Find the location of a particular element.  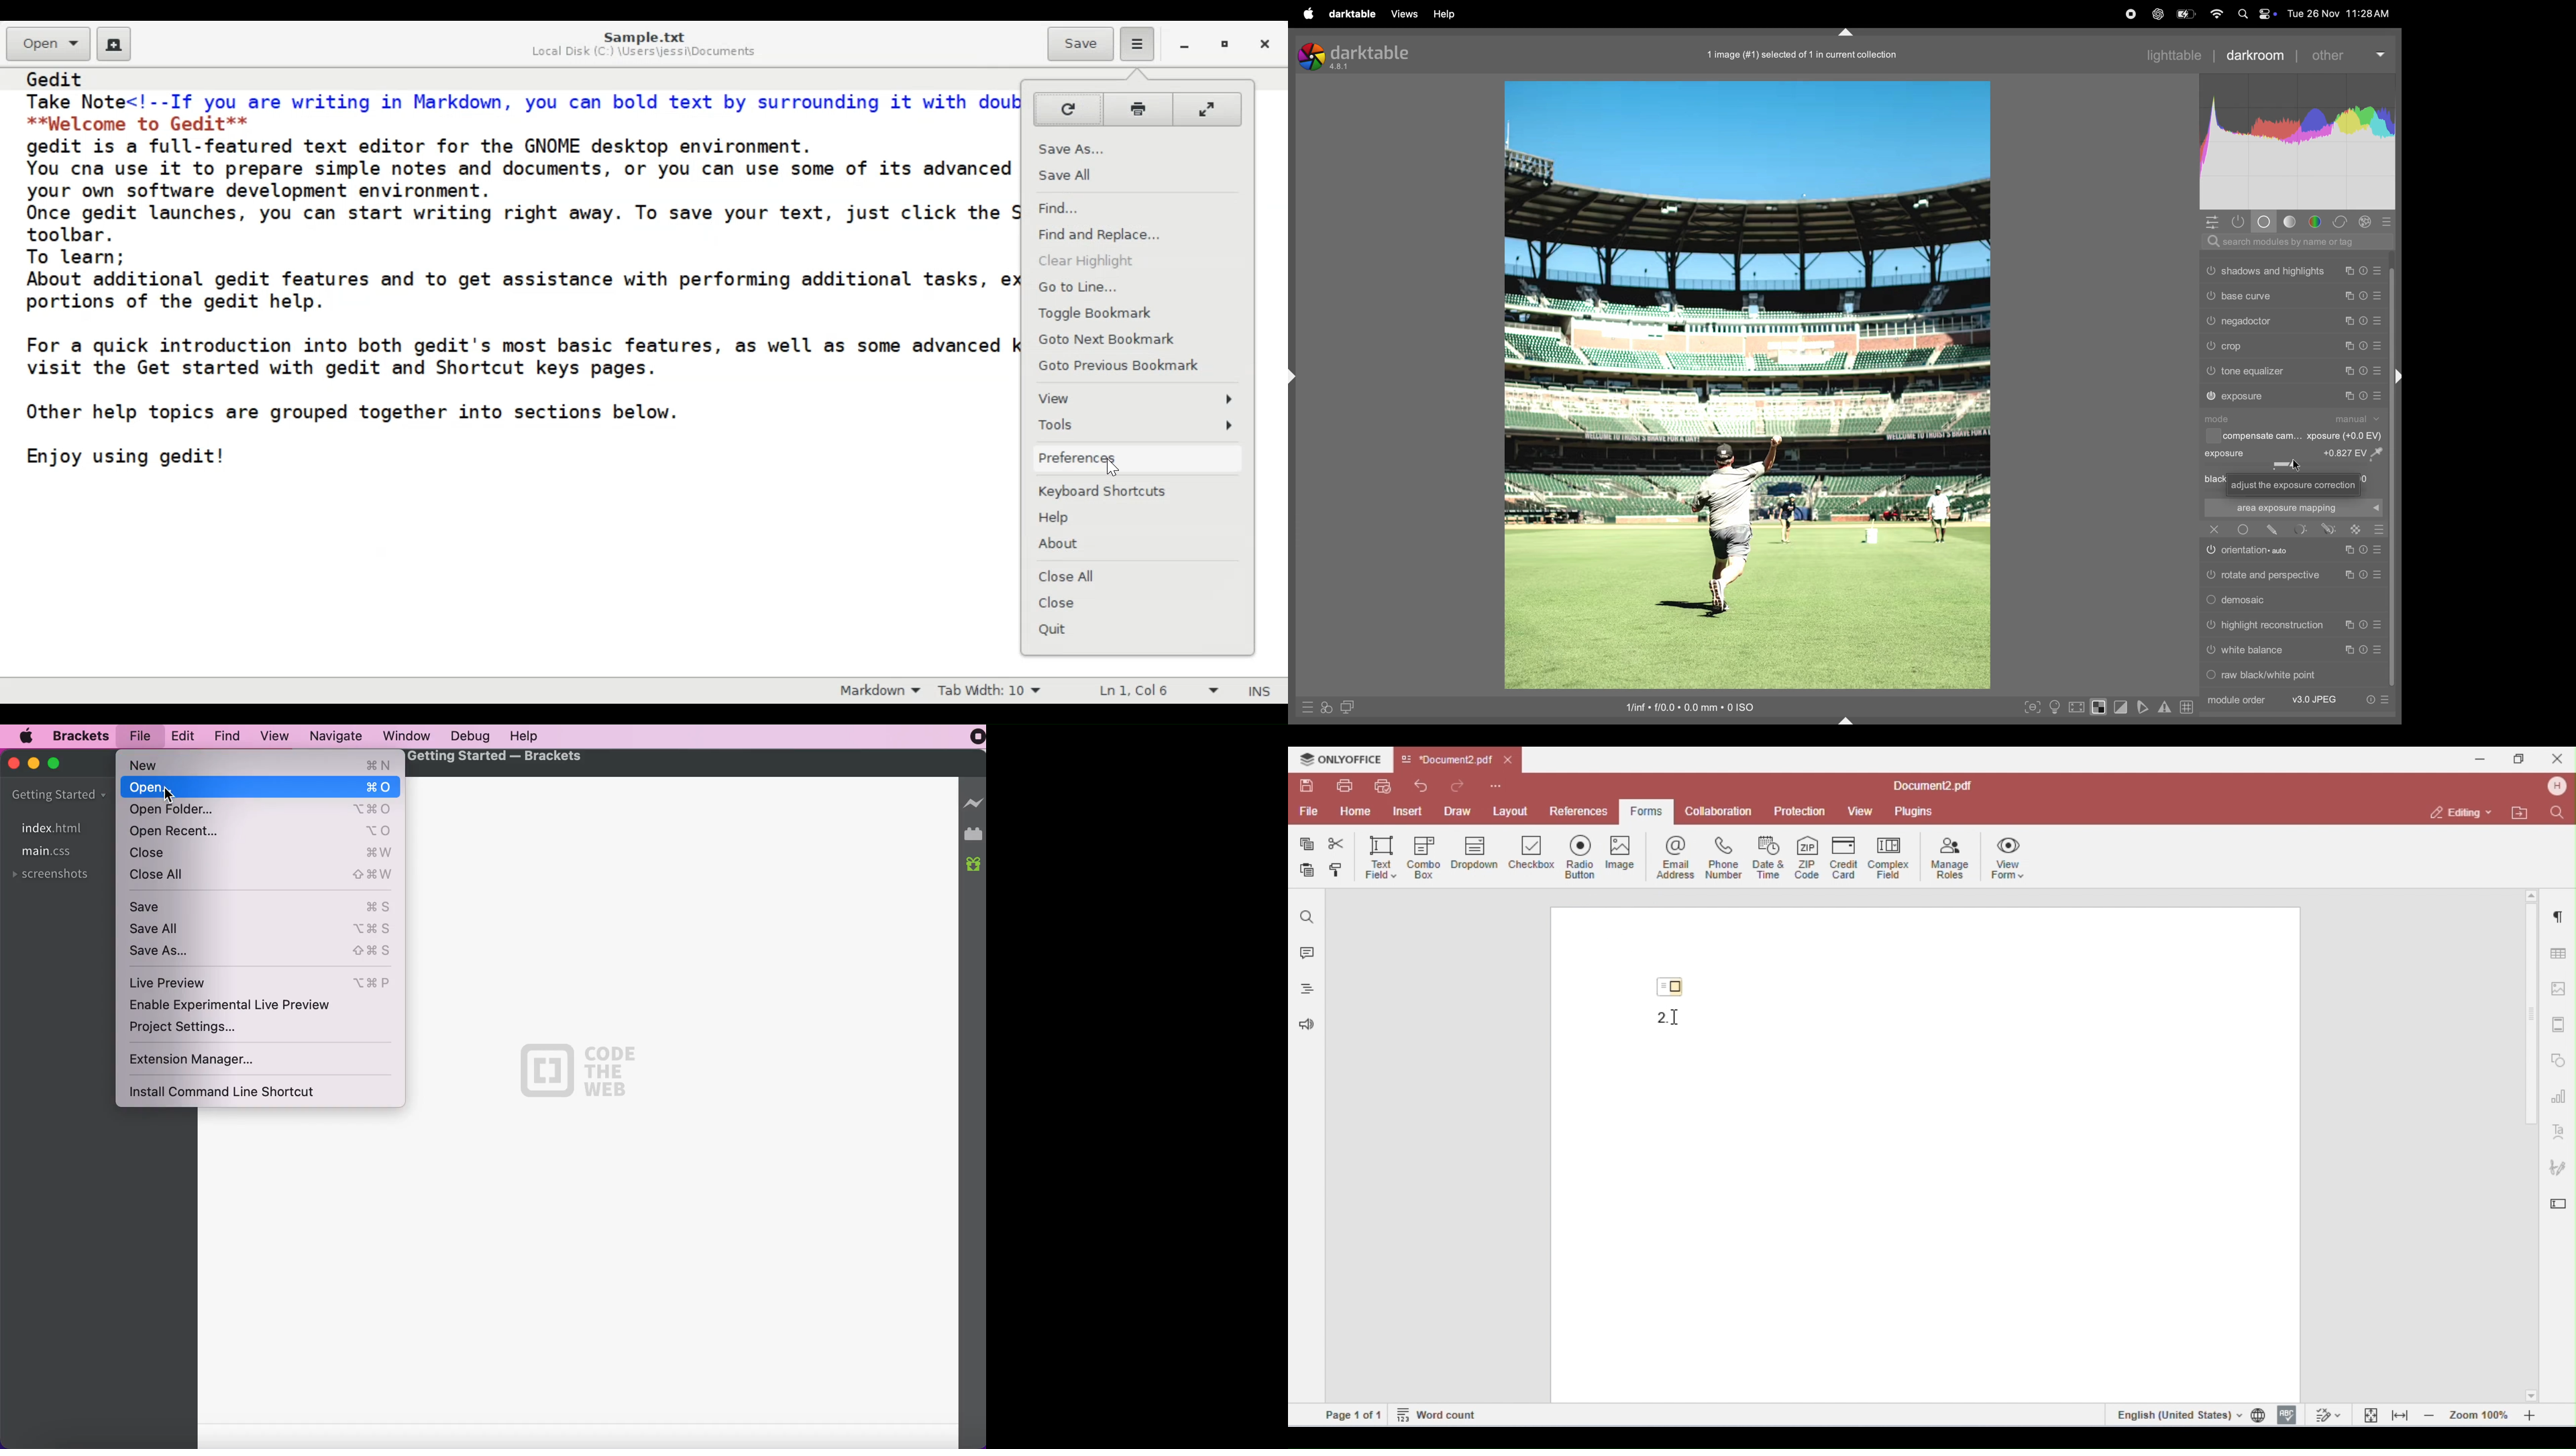

index.html is located at coordinates (65, 827).